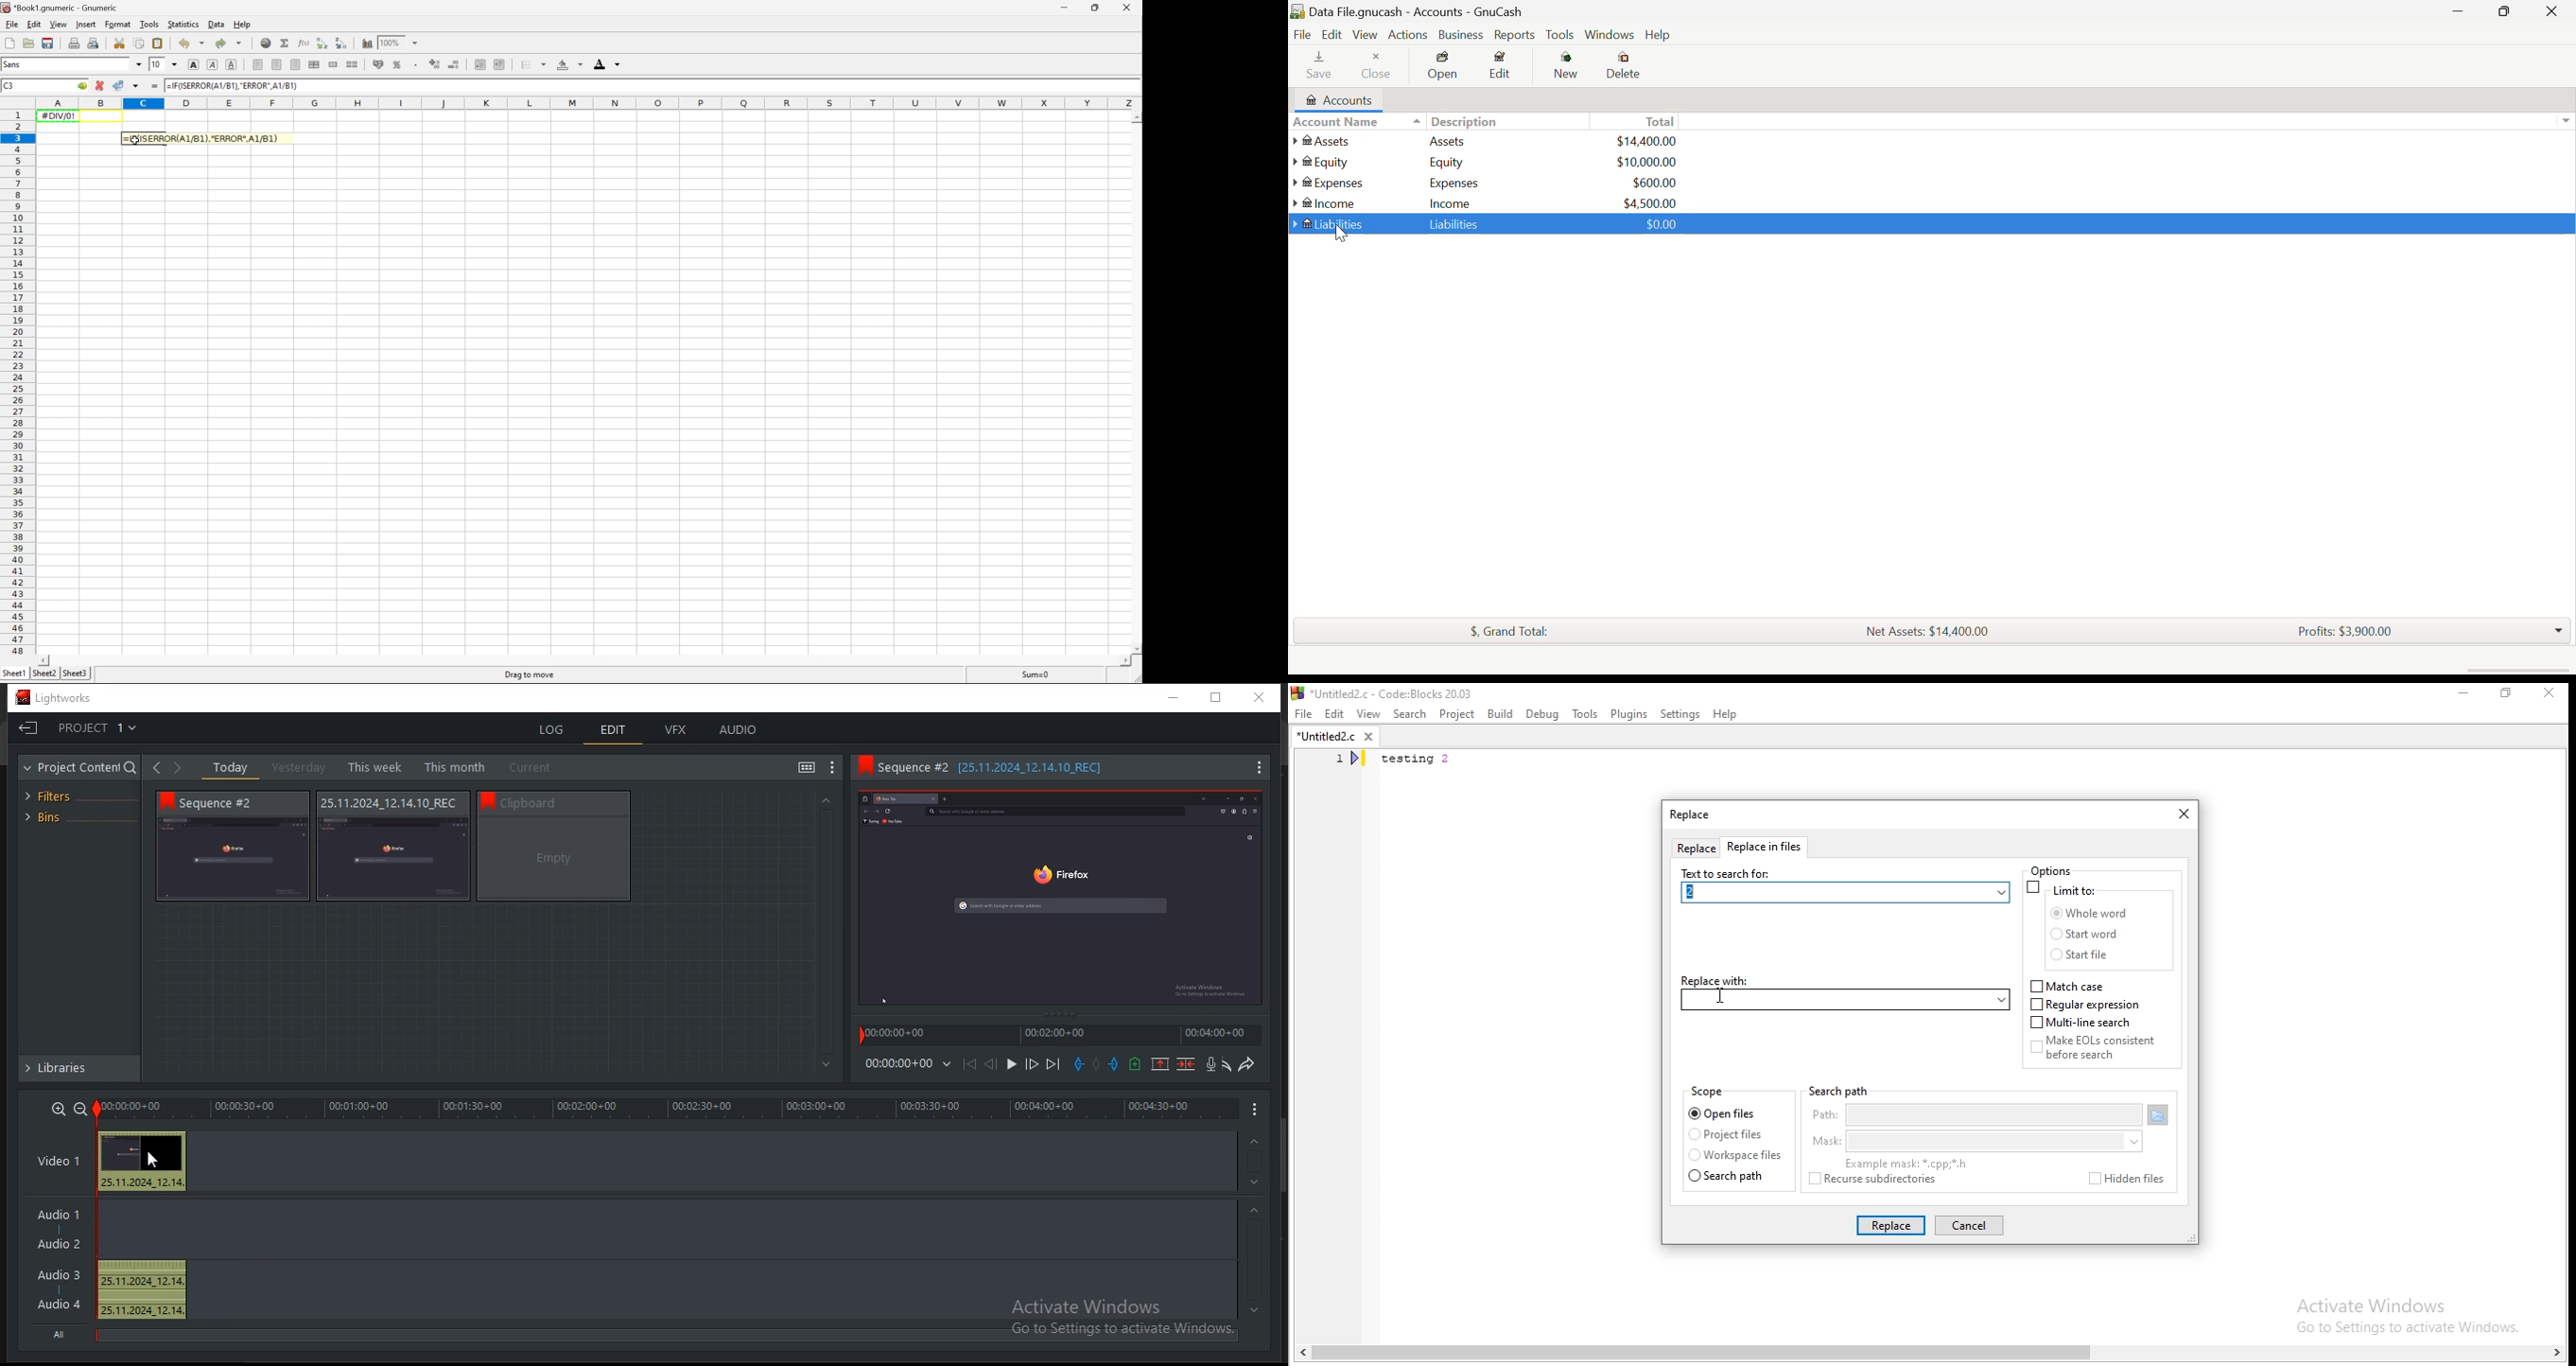  I want to click on Liabilities Account, so click(1329, 223).